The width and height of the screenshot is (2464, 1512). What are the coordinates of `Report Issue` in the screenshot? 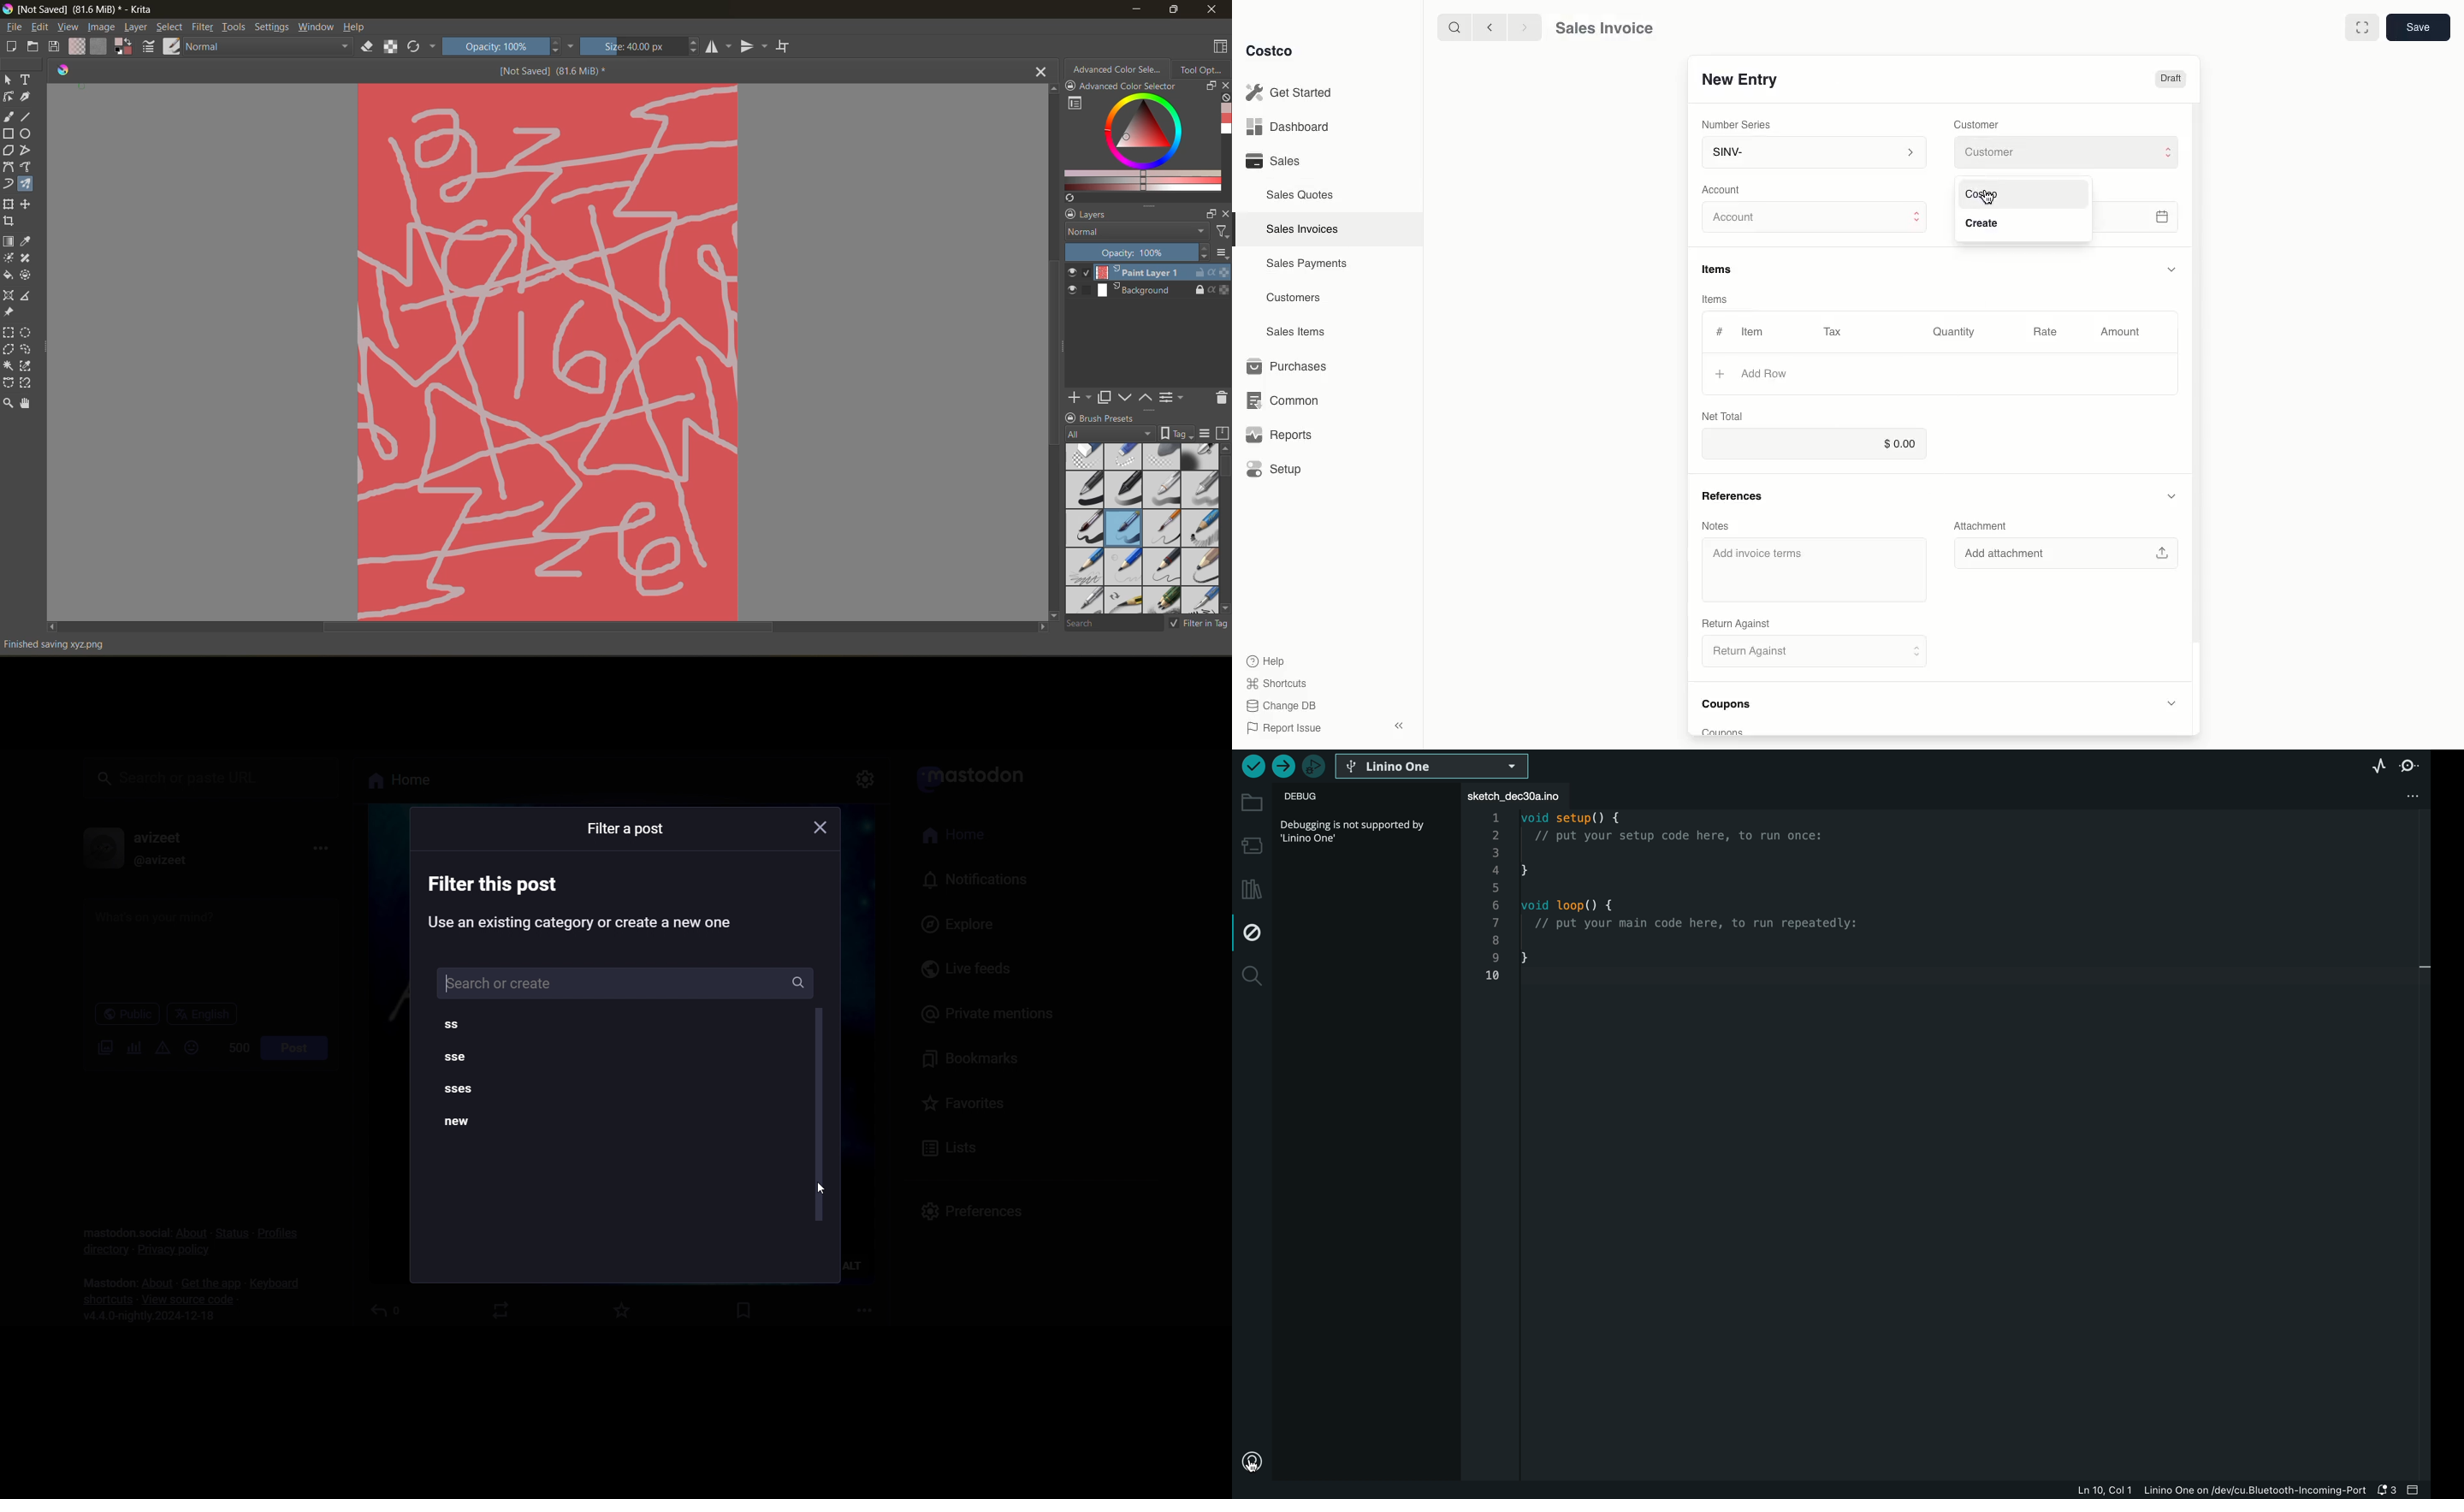 It's located at (1284, 728).